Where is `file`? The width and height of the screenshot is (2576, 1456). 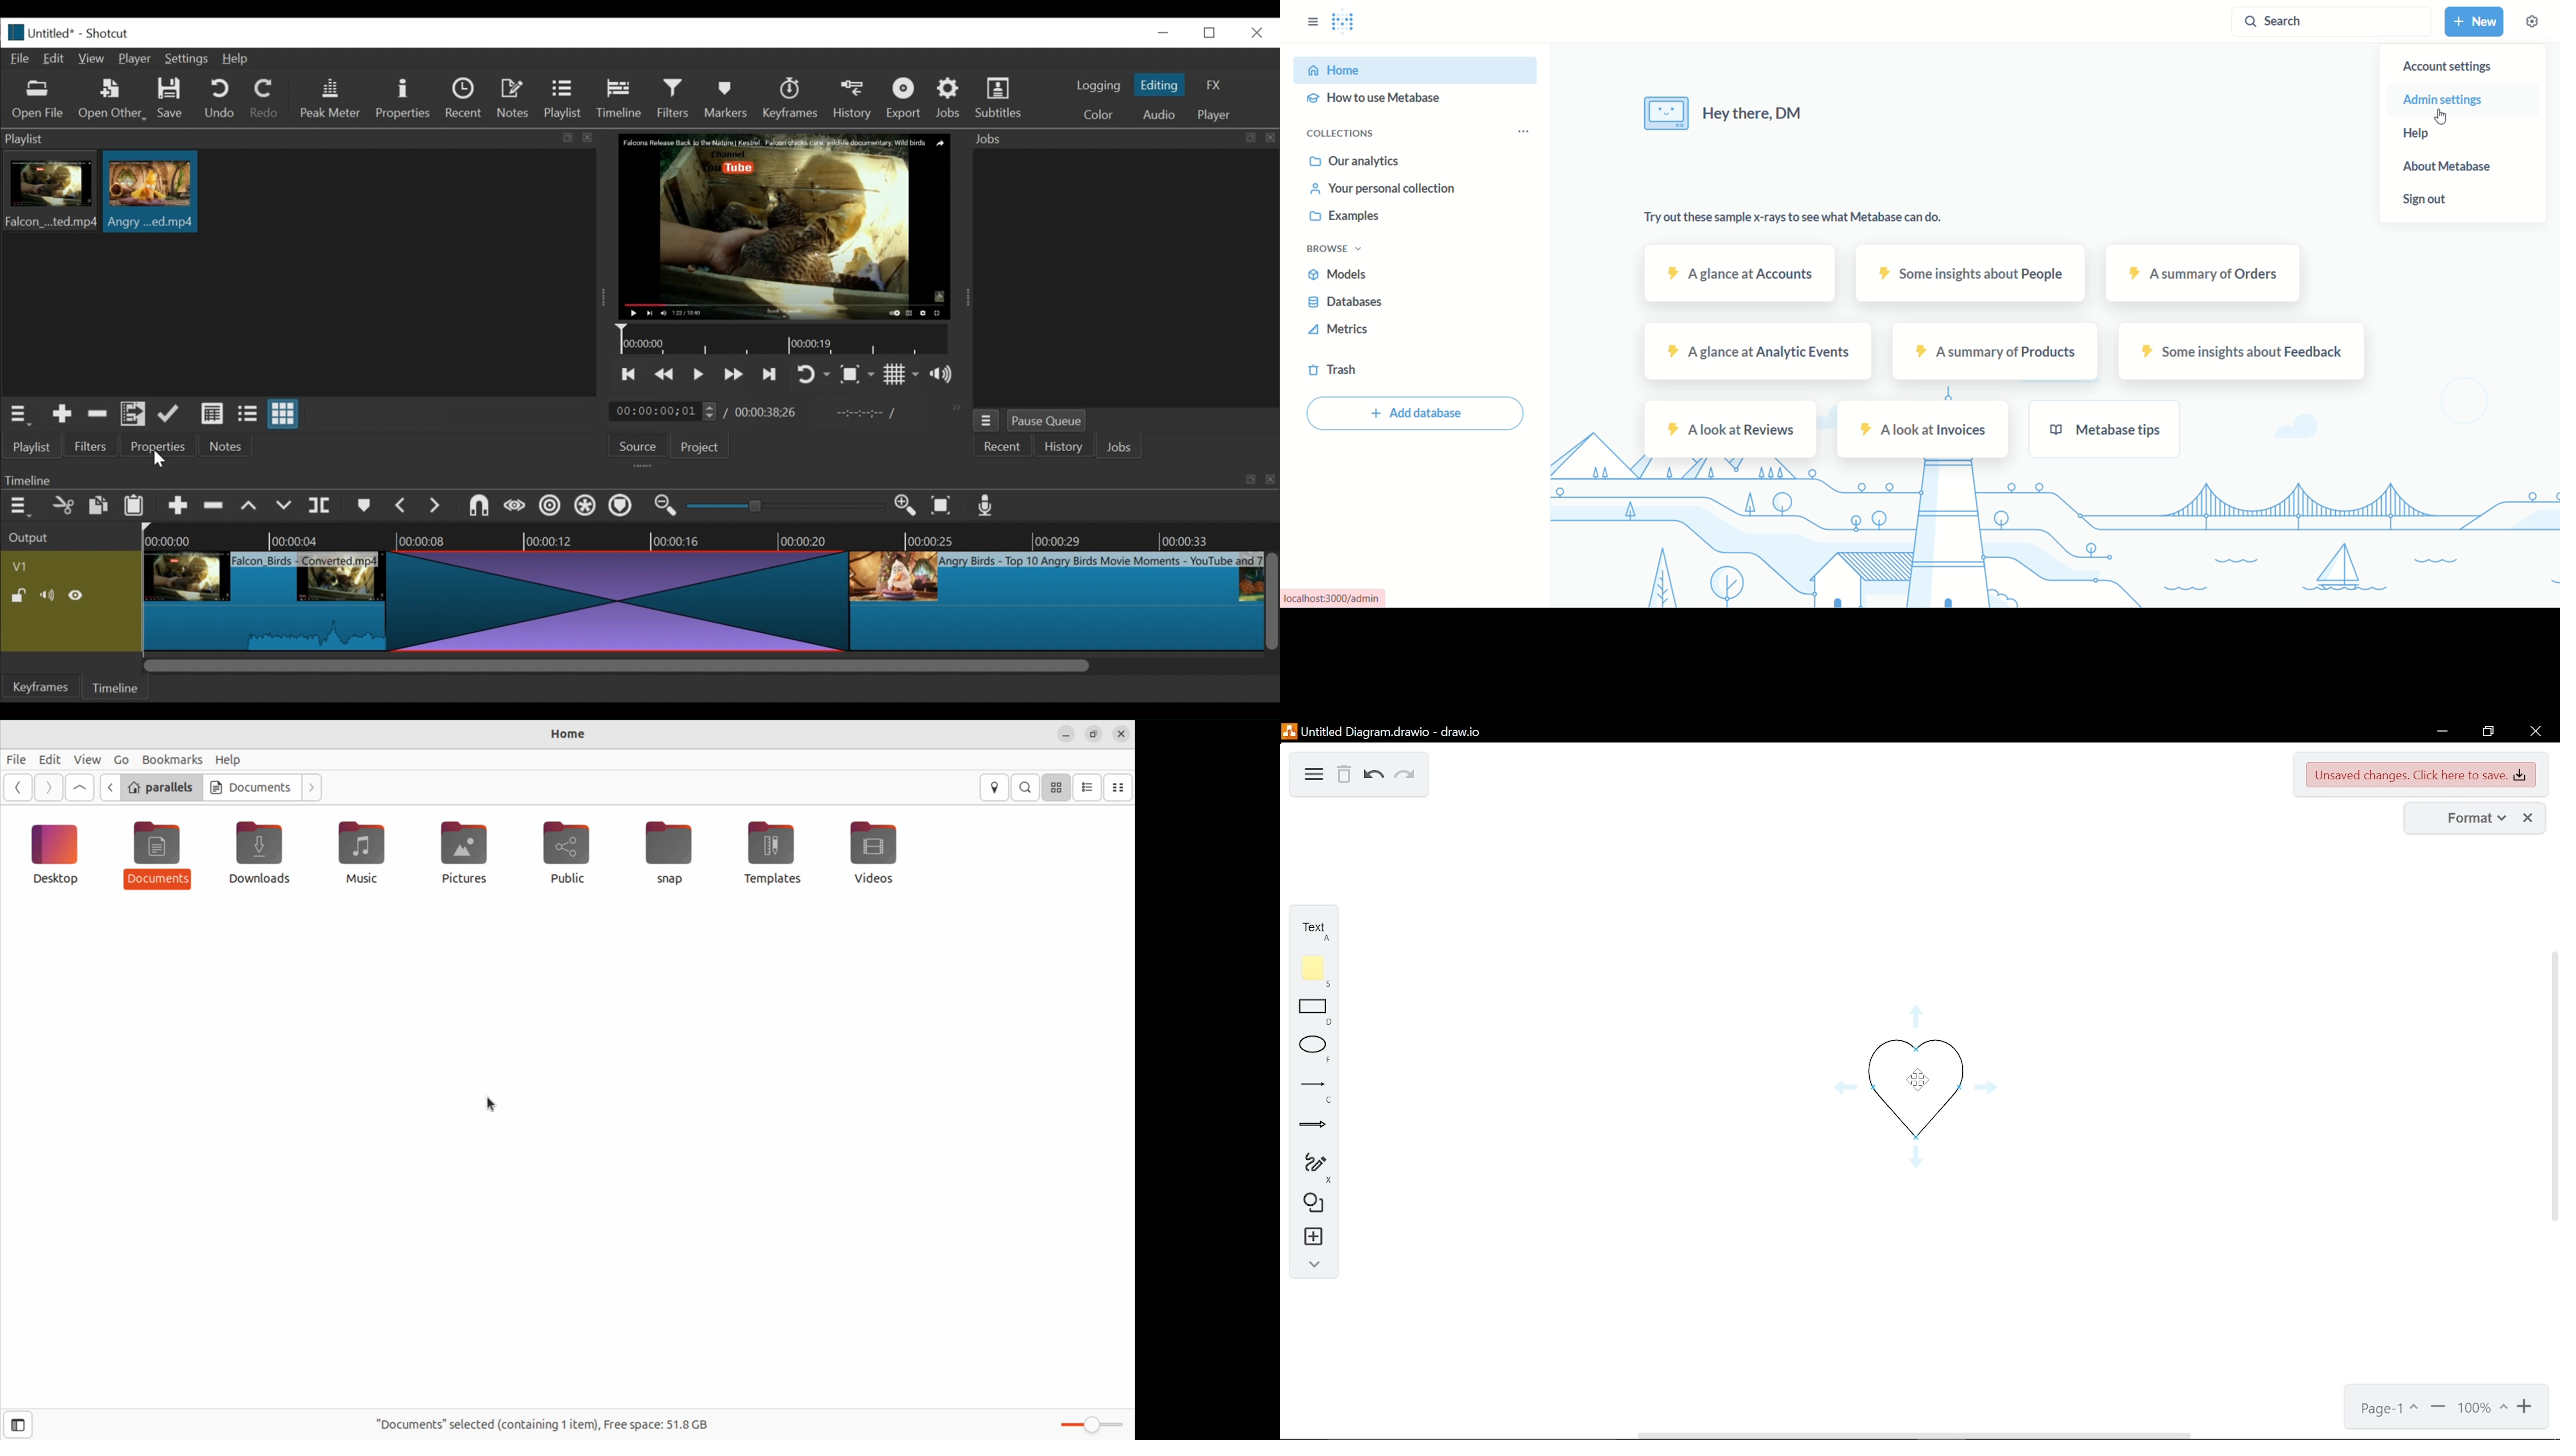
file is located at coordinates (17, 758).